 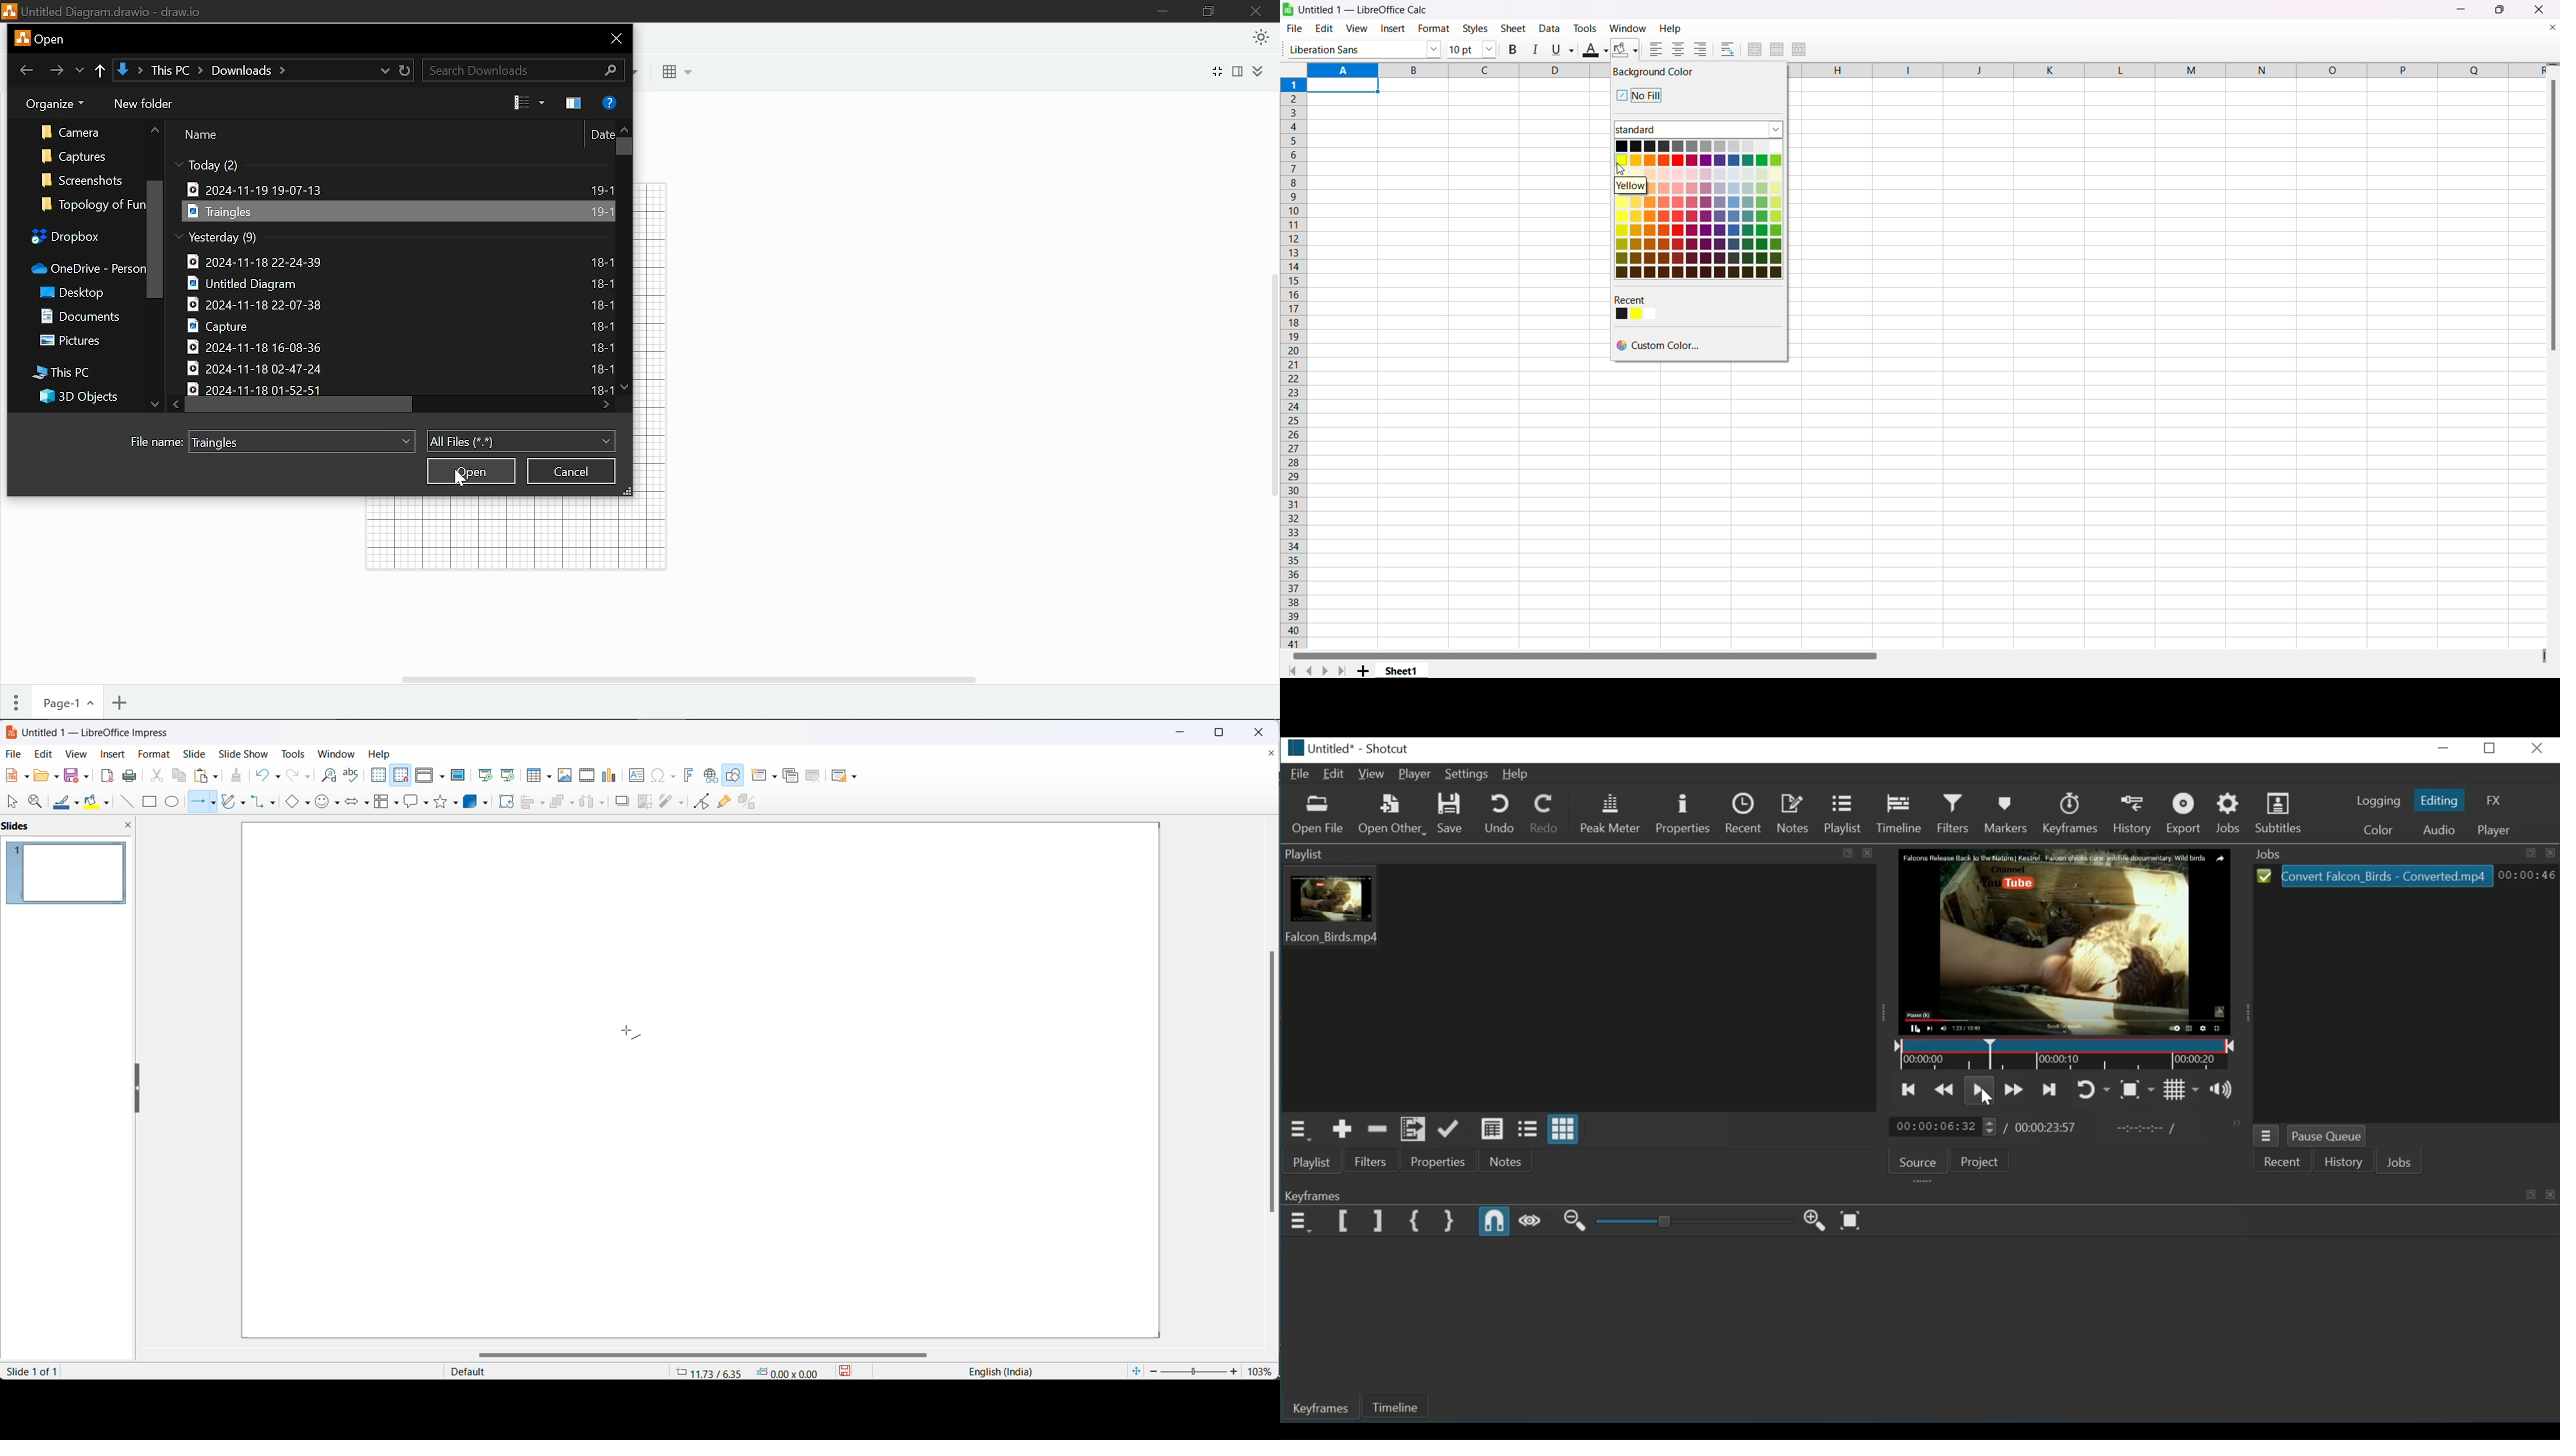 I want to click on star shapes, so click(x=448, y=801).